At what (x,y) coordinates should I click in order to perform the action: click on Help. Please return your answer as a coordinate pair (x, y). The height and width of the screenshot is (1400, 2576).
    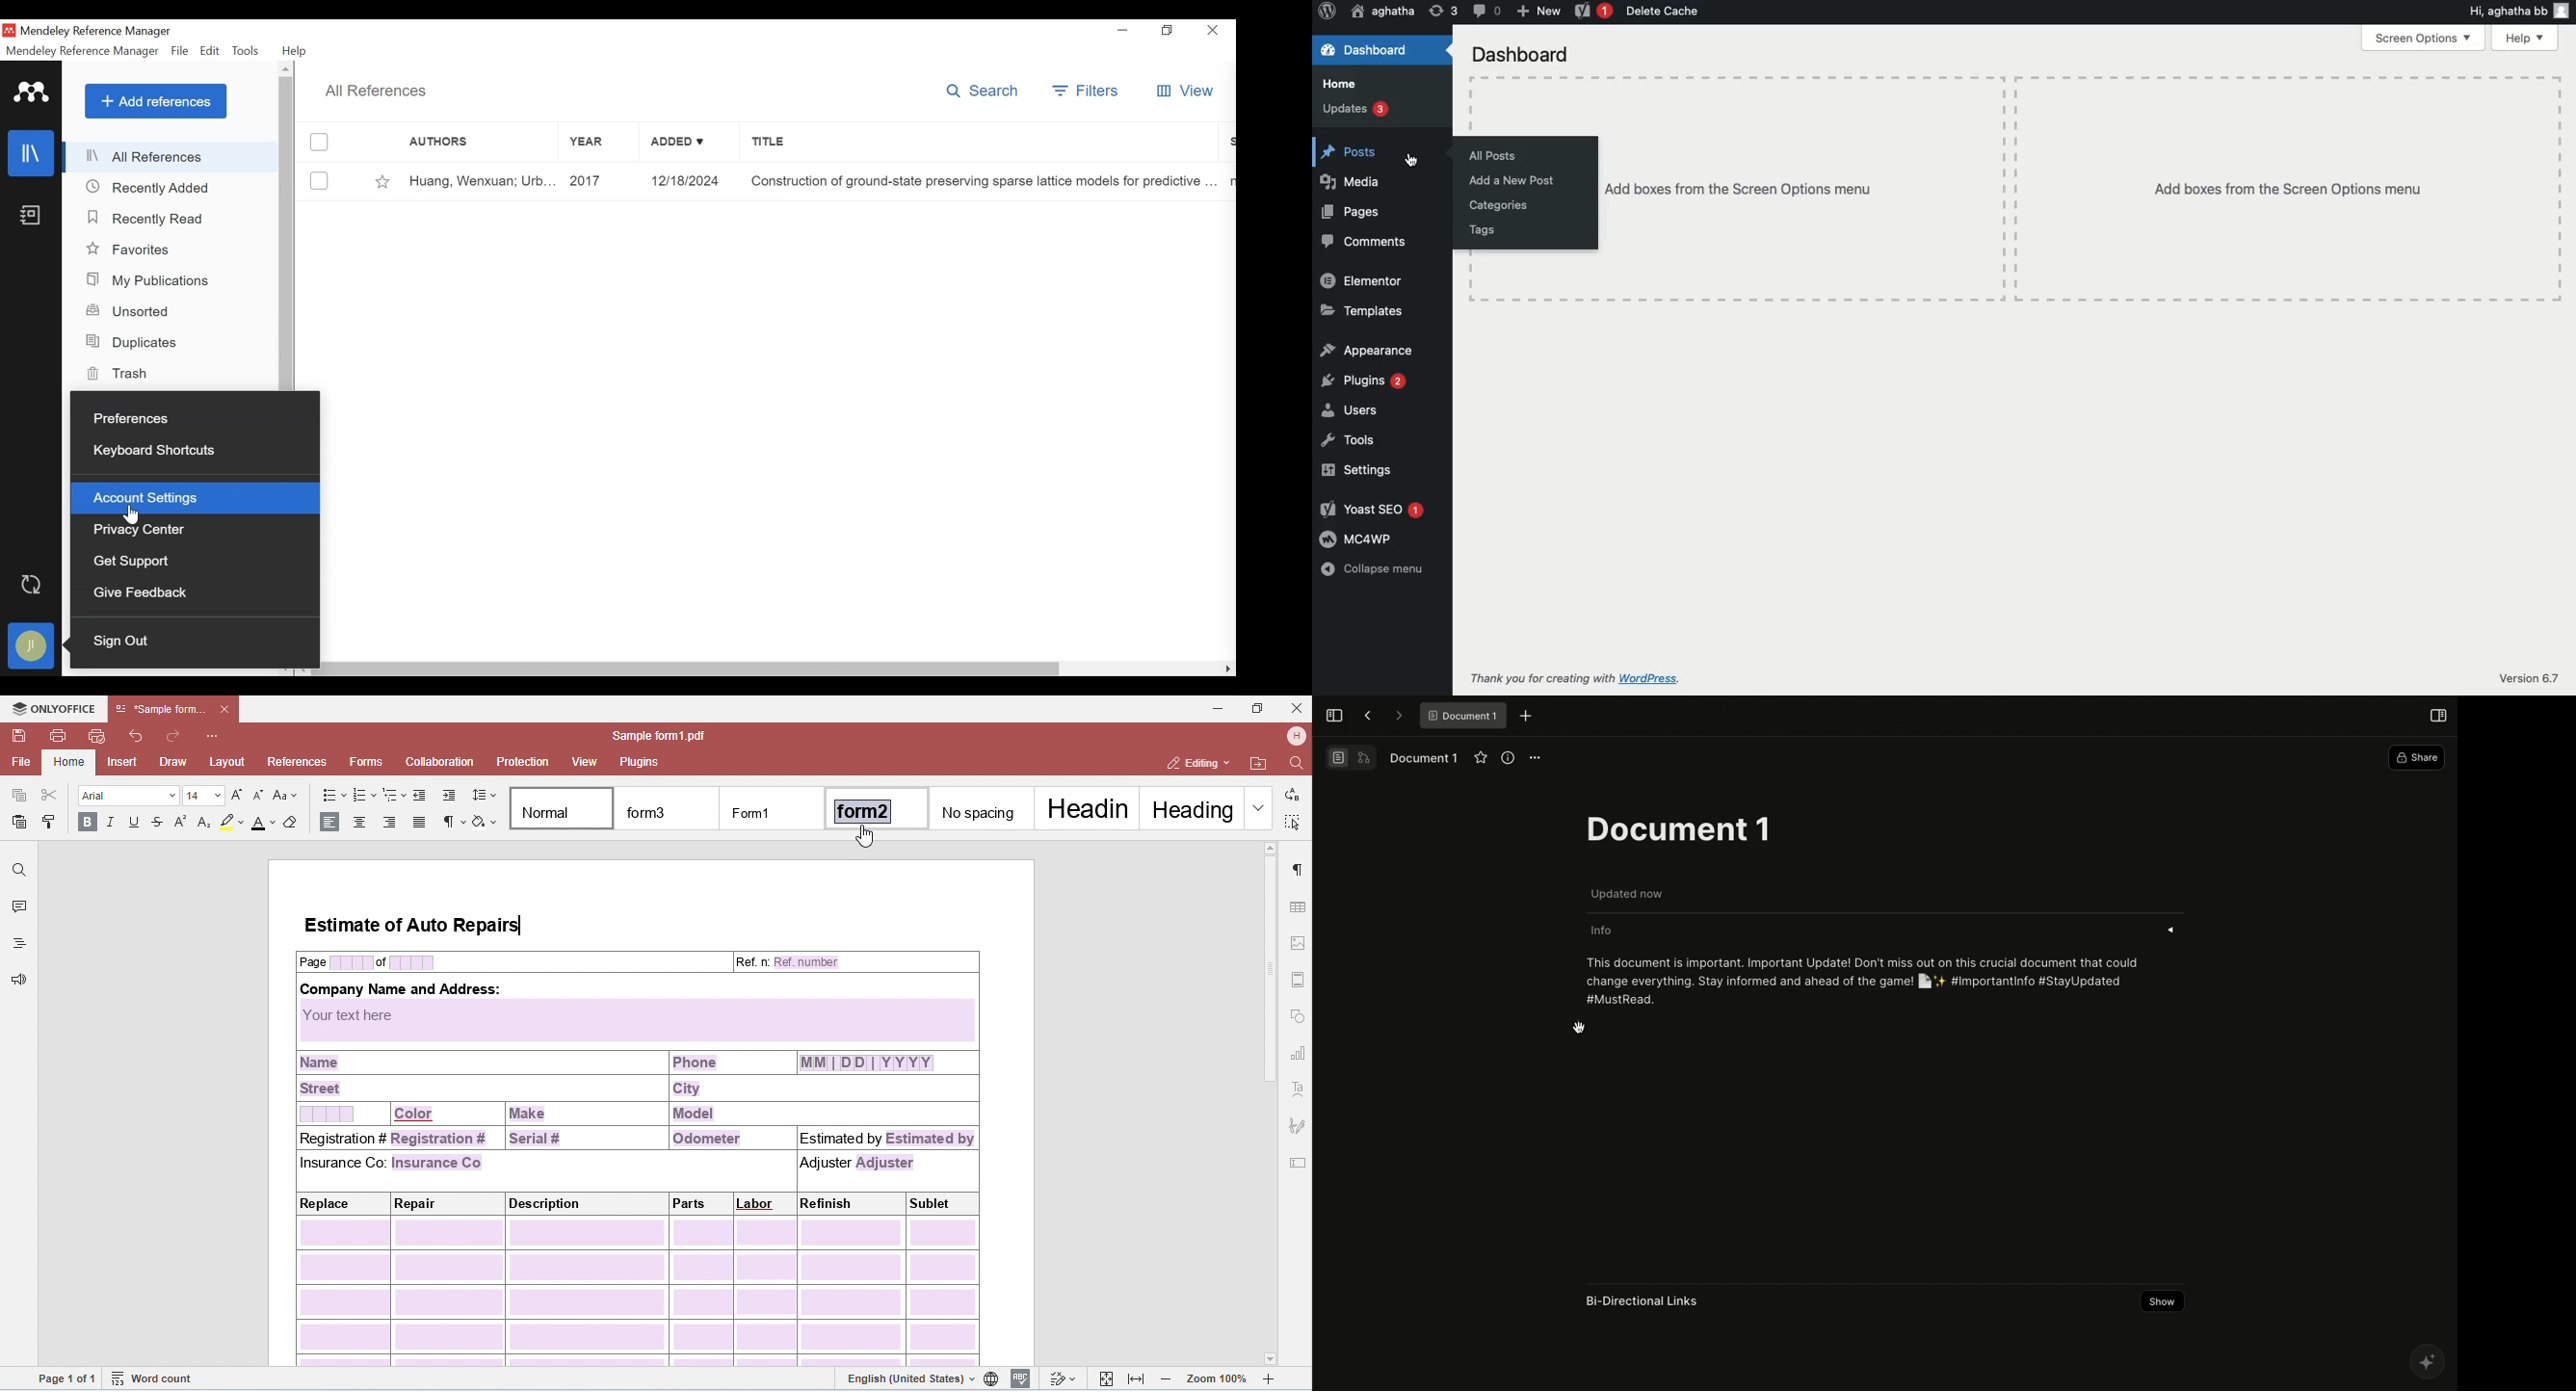
    Looking at the image, I should click on (2524, 38).